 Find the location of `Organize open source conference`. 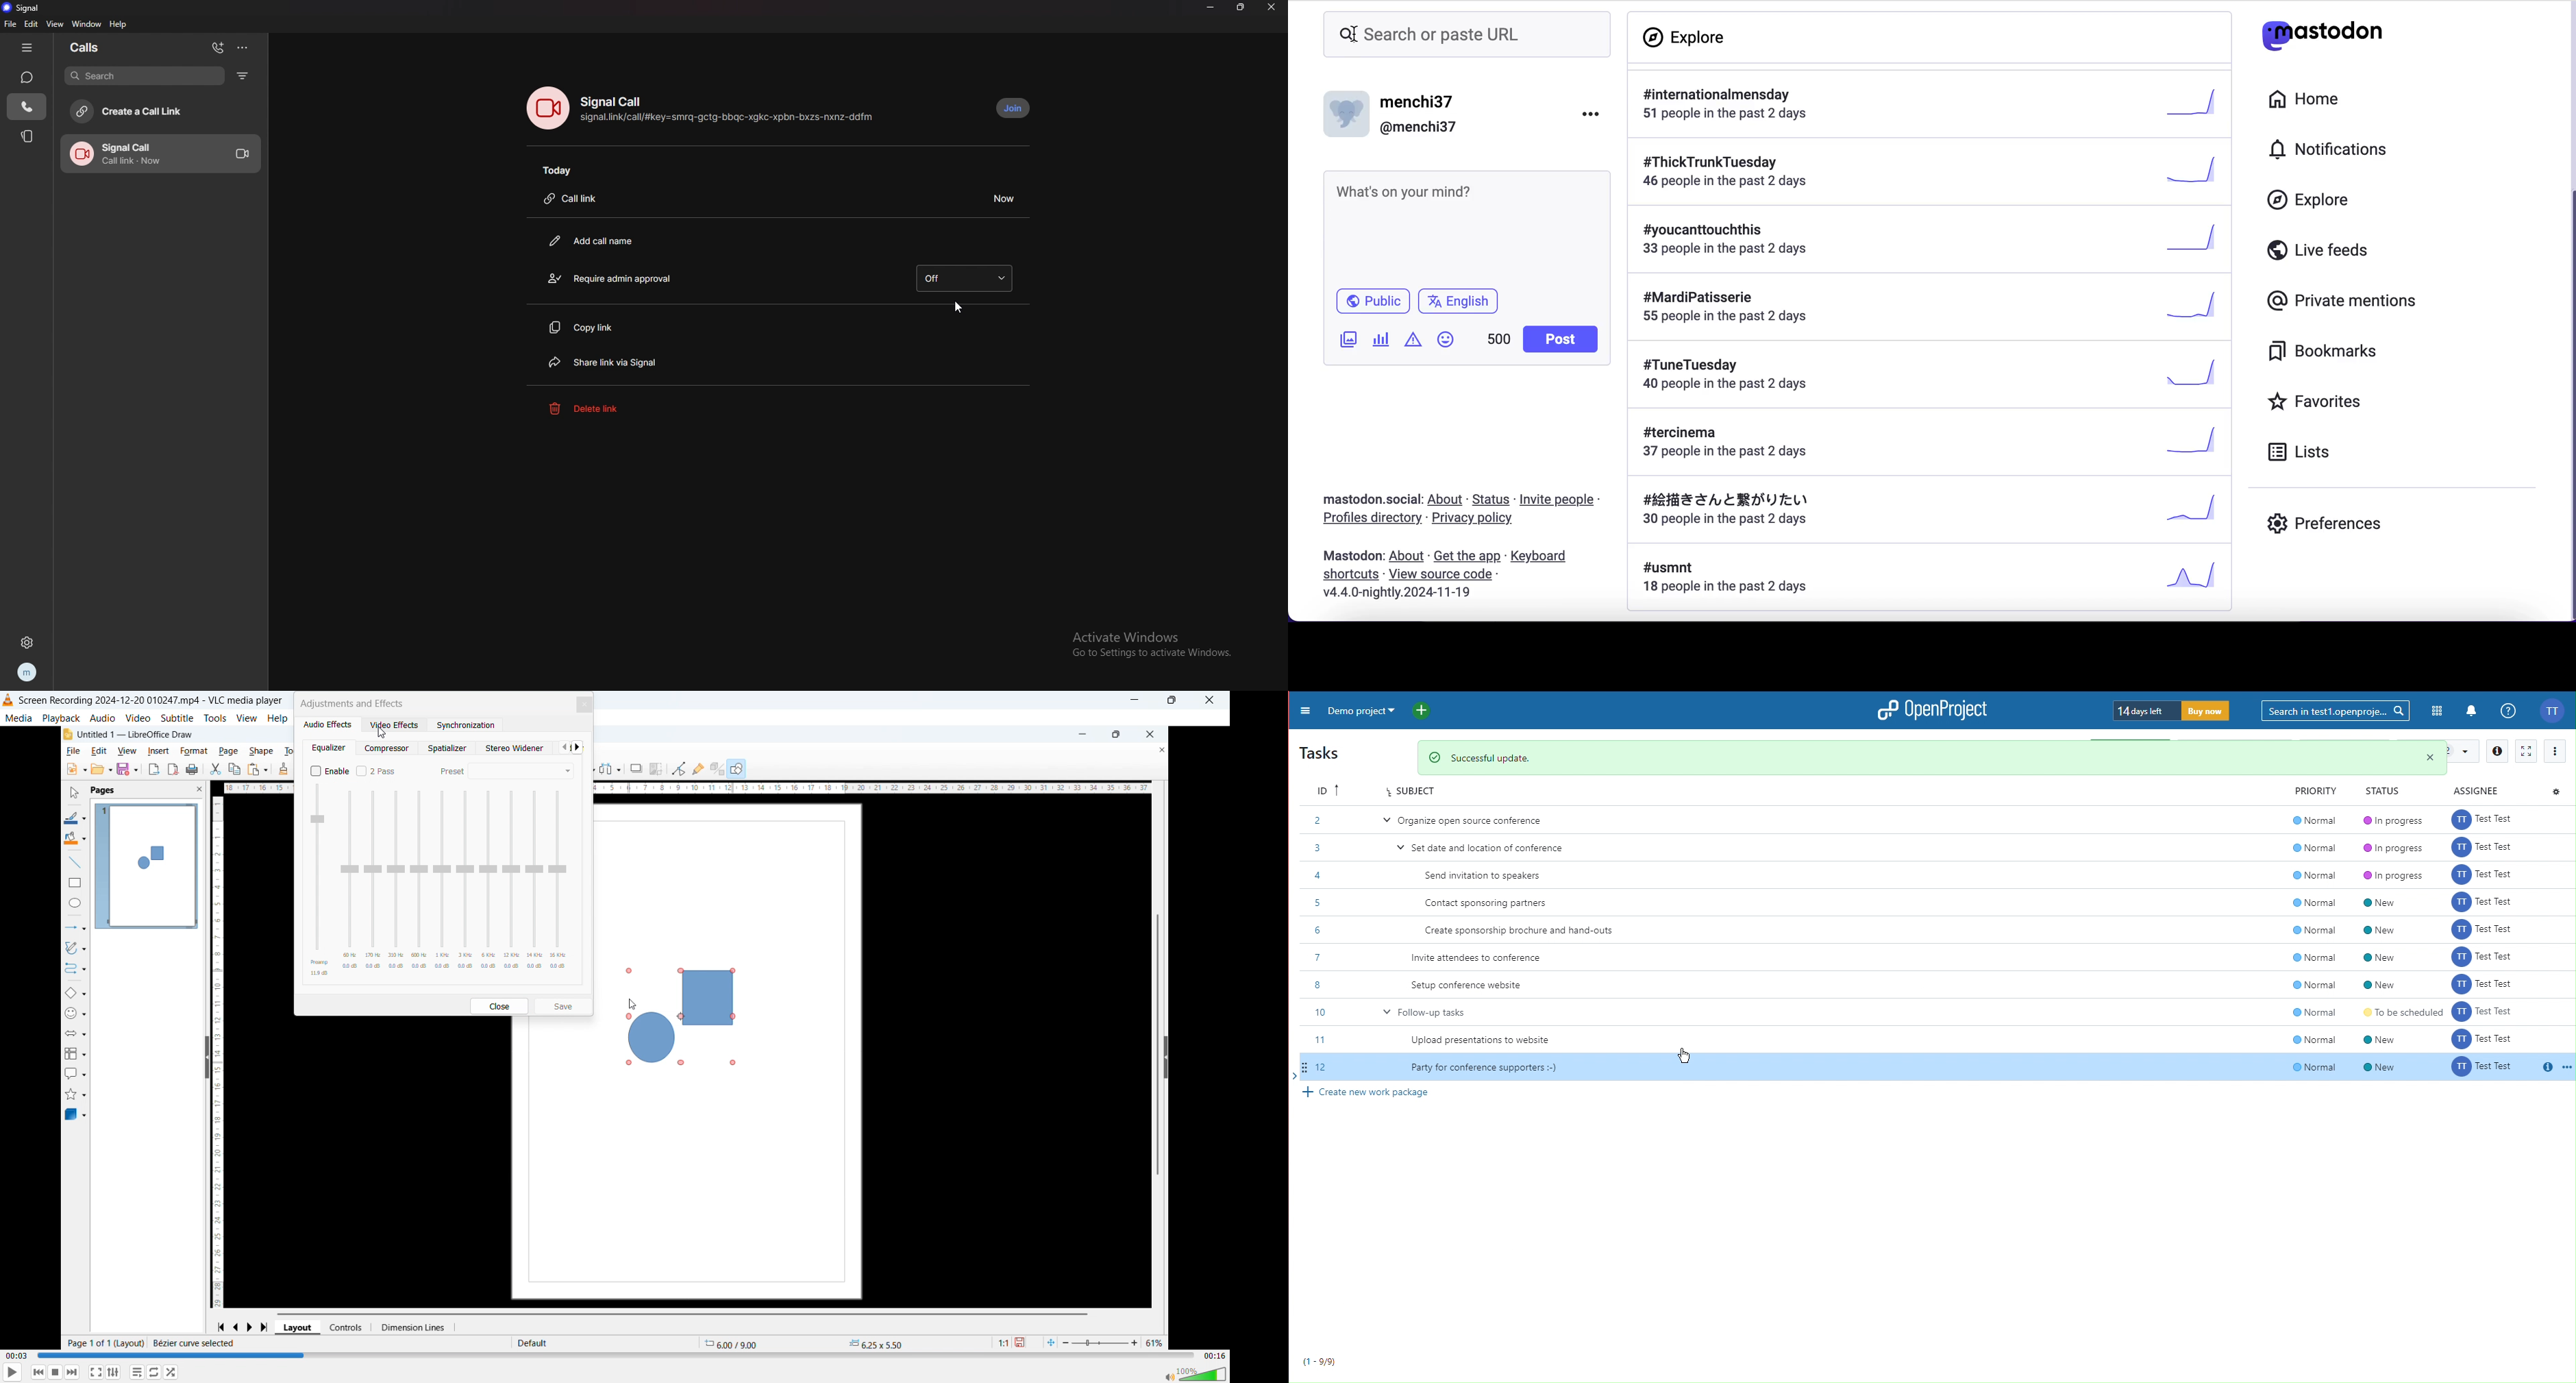

Organize open source conference is located at coordinates (1480, 820).